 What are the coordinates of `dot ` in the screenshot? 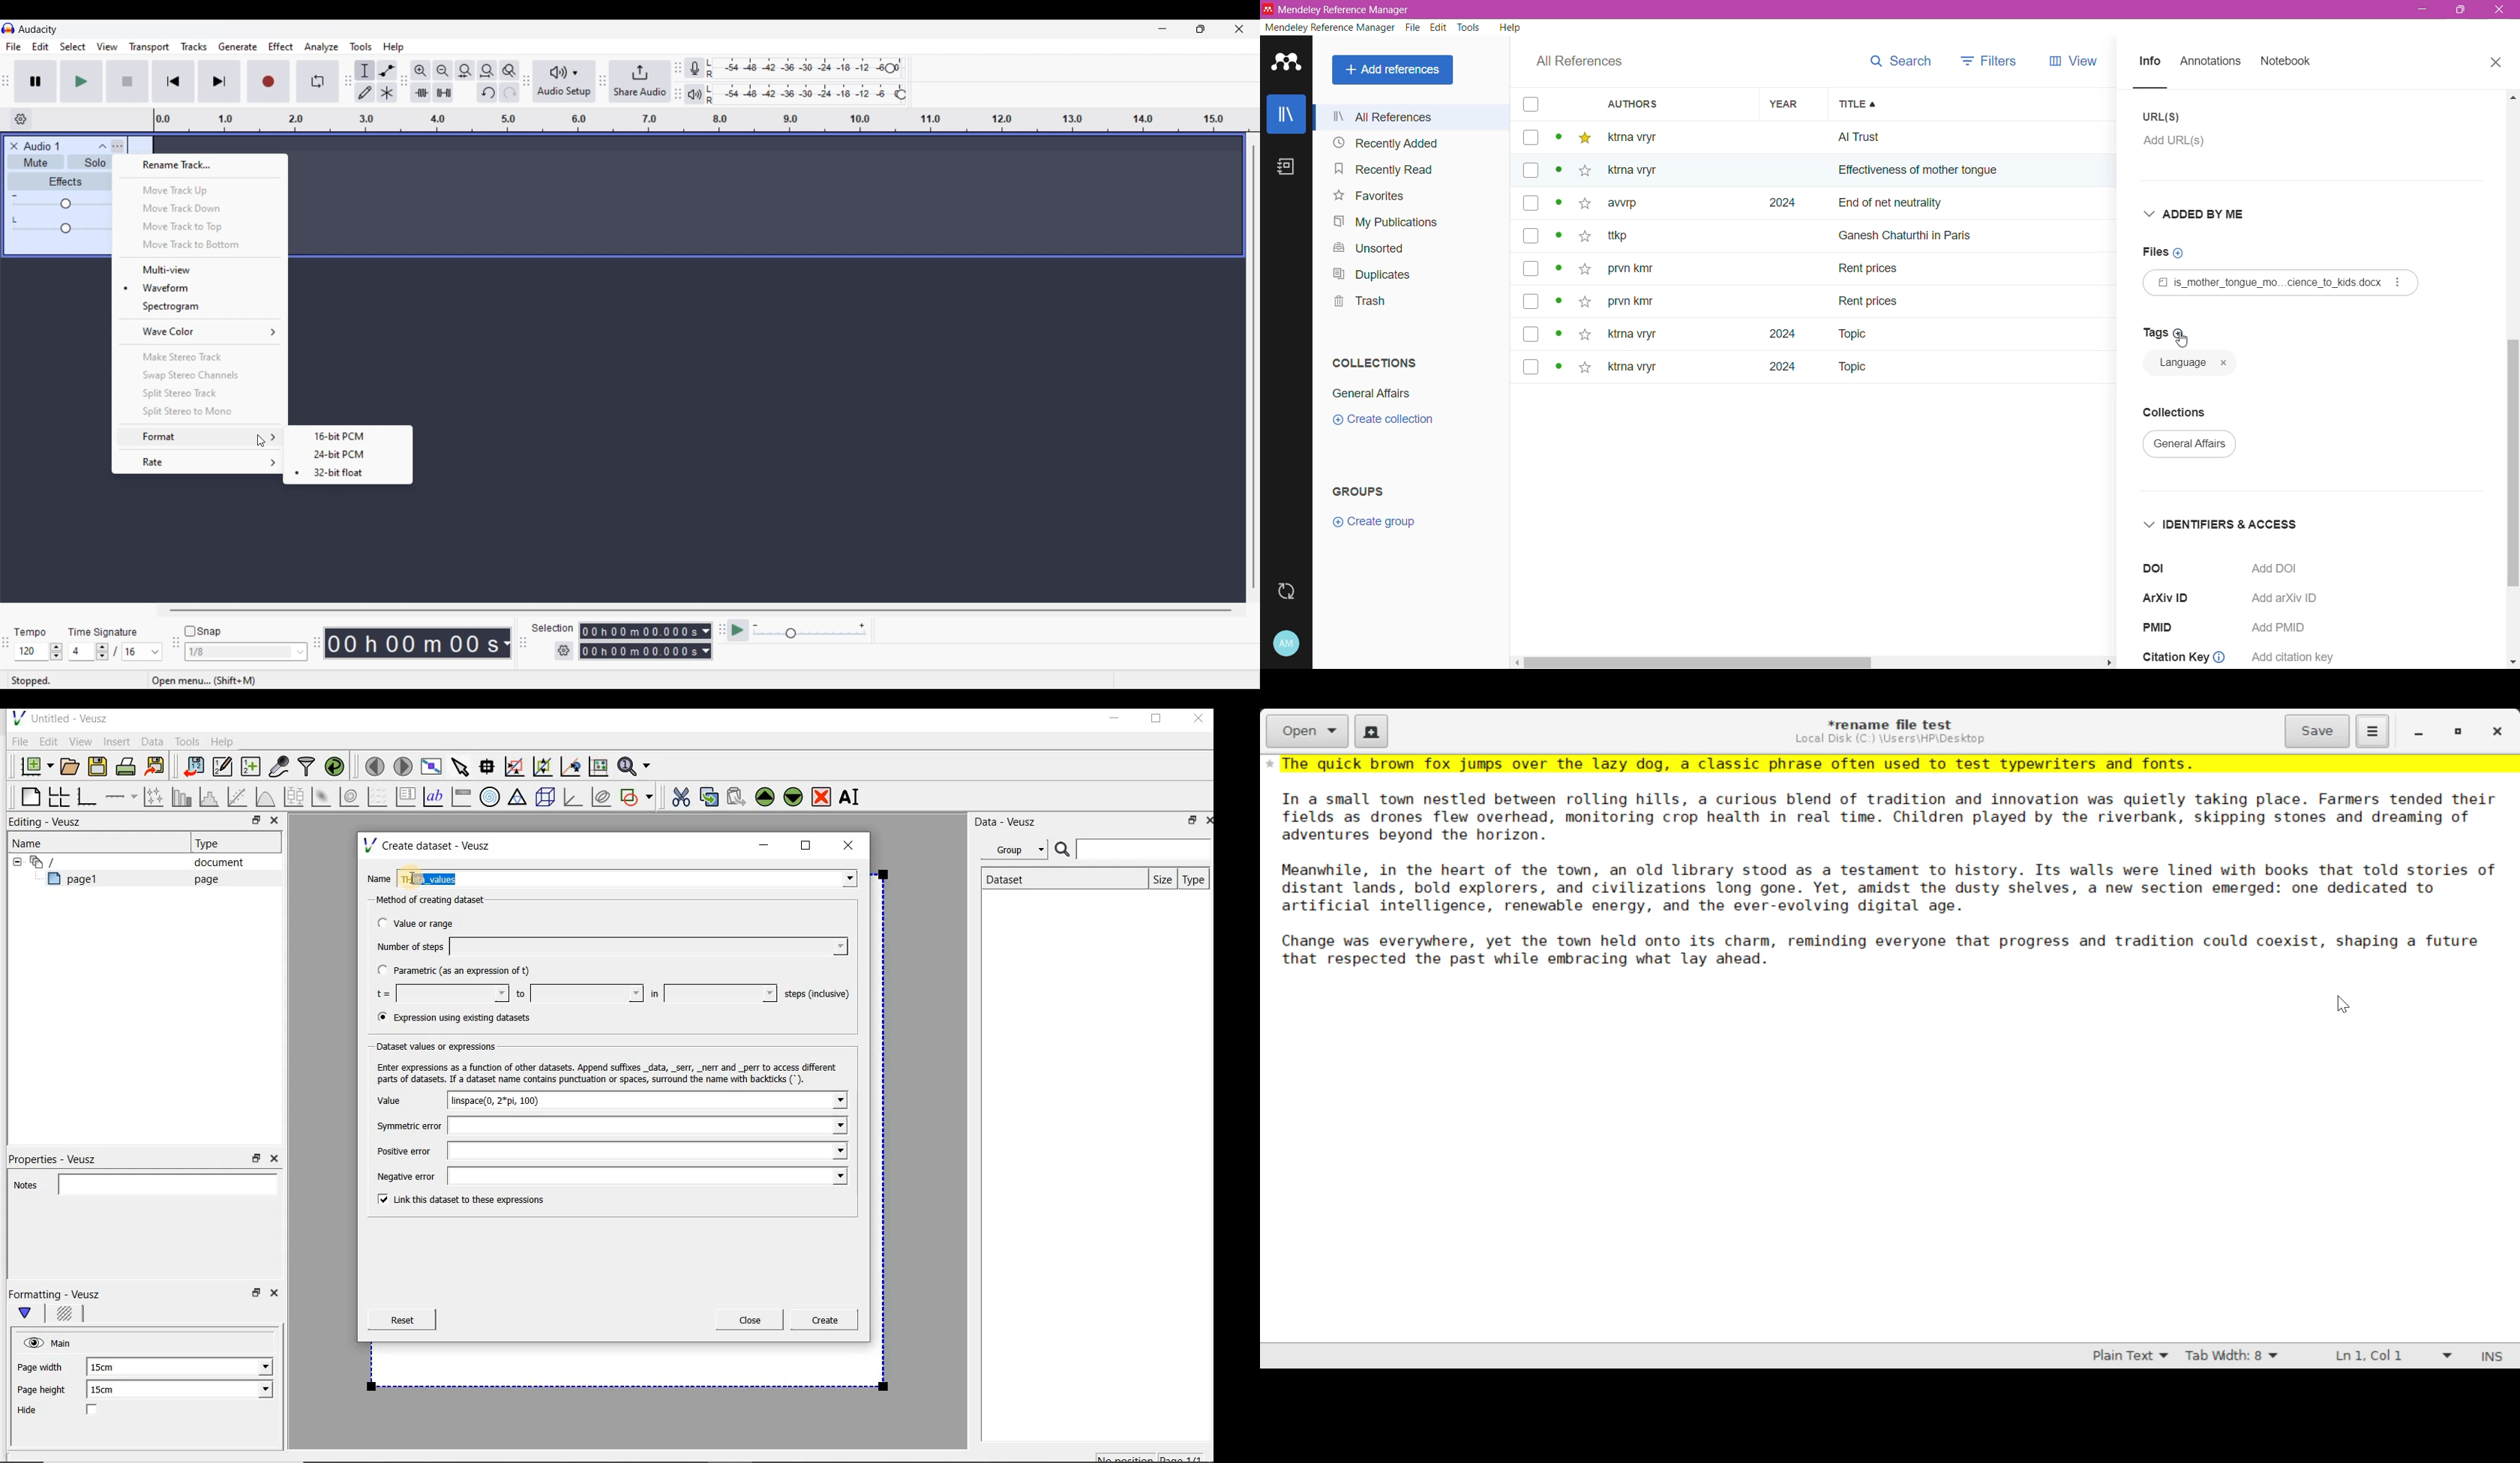 It's located at (1557, 140).